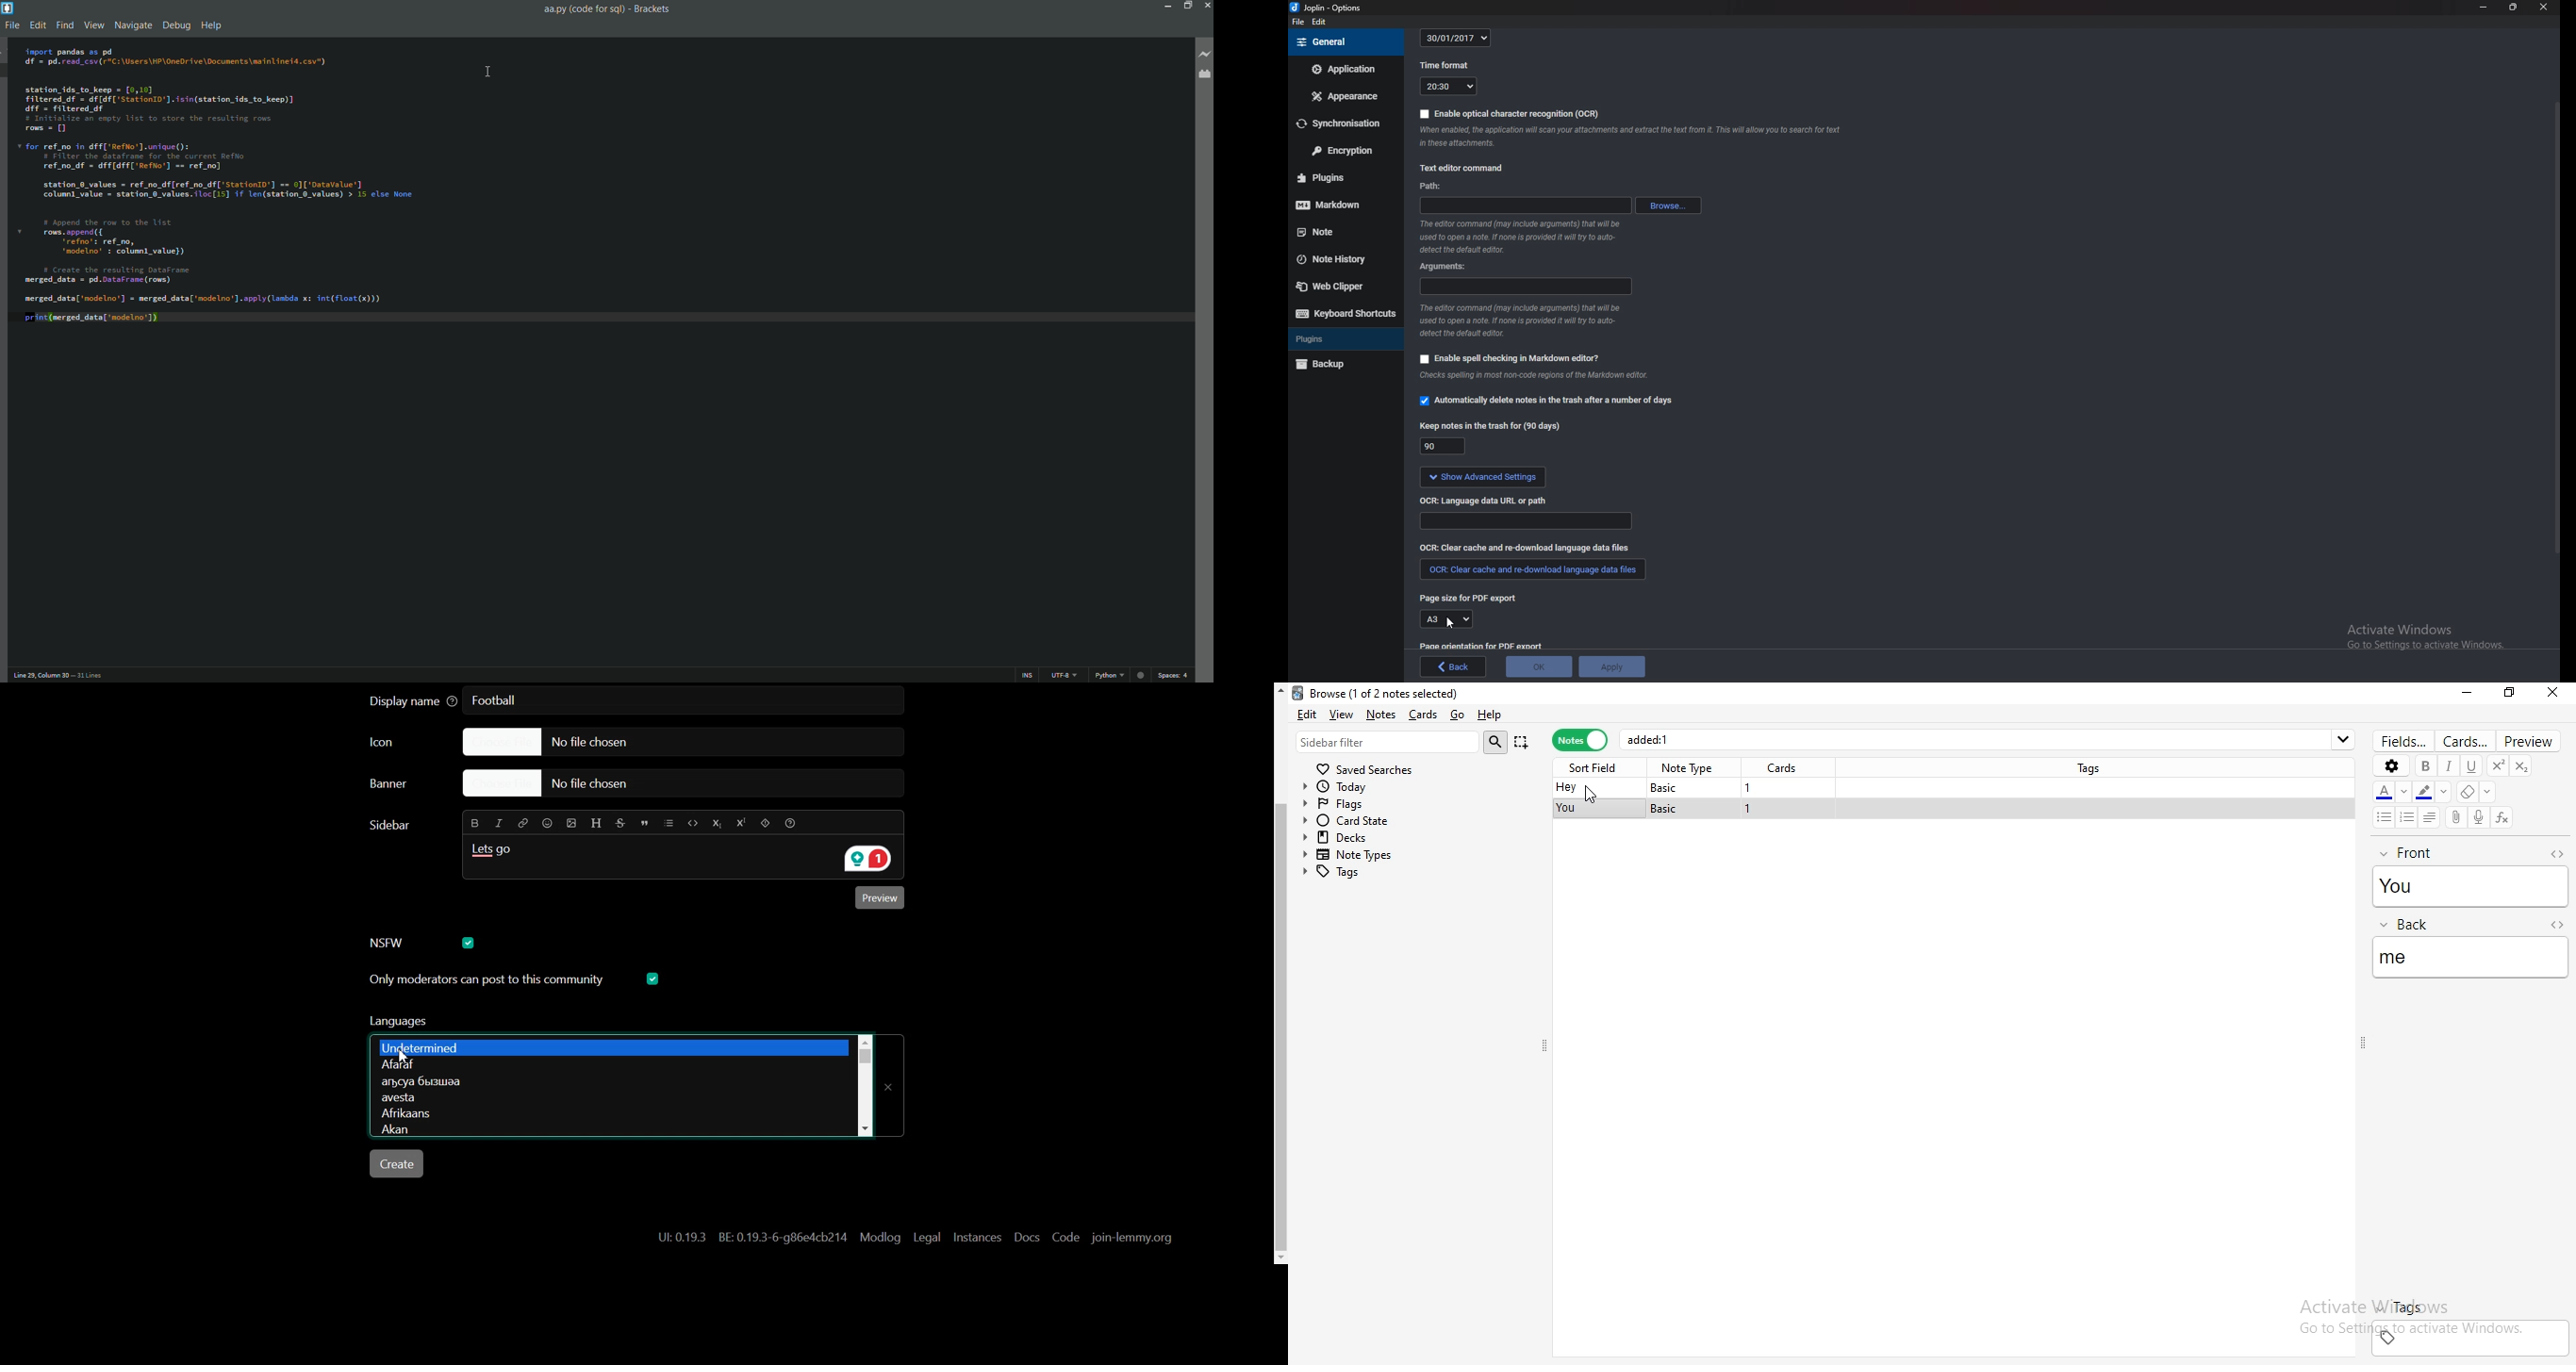 The width and height of the screenshot is (2576, 1372). I want to click on Resize, so click(2514, 7).